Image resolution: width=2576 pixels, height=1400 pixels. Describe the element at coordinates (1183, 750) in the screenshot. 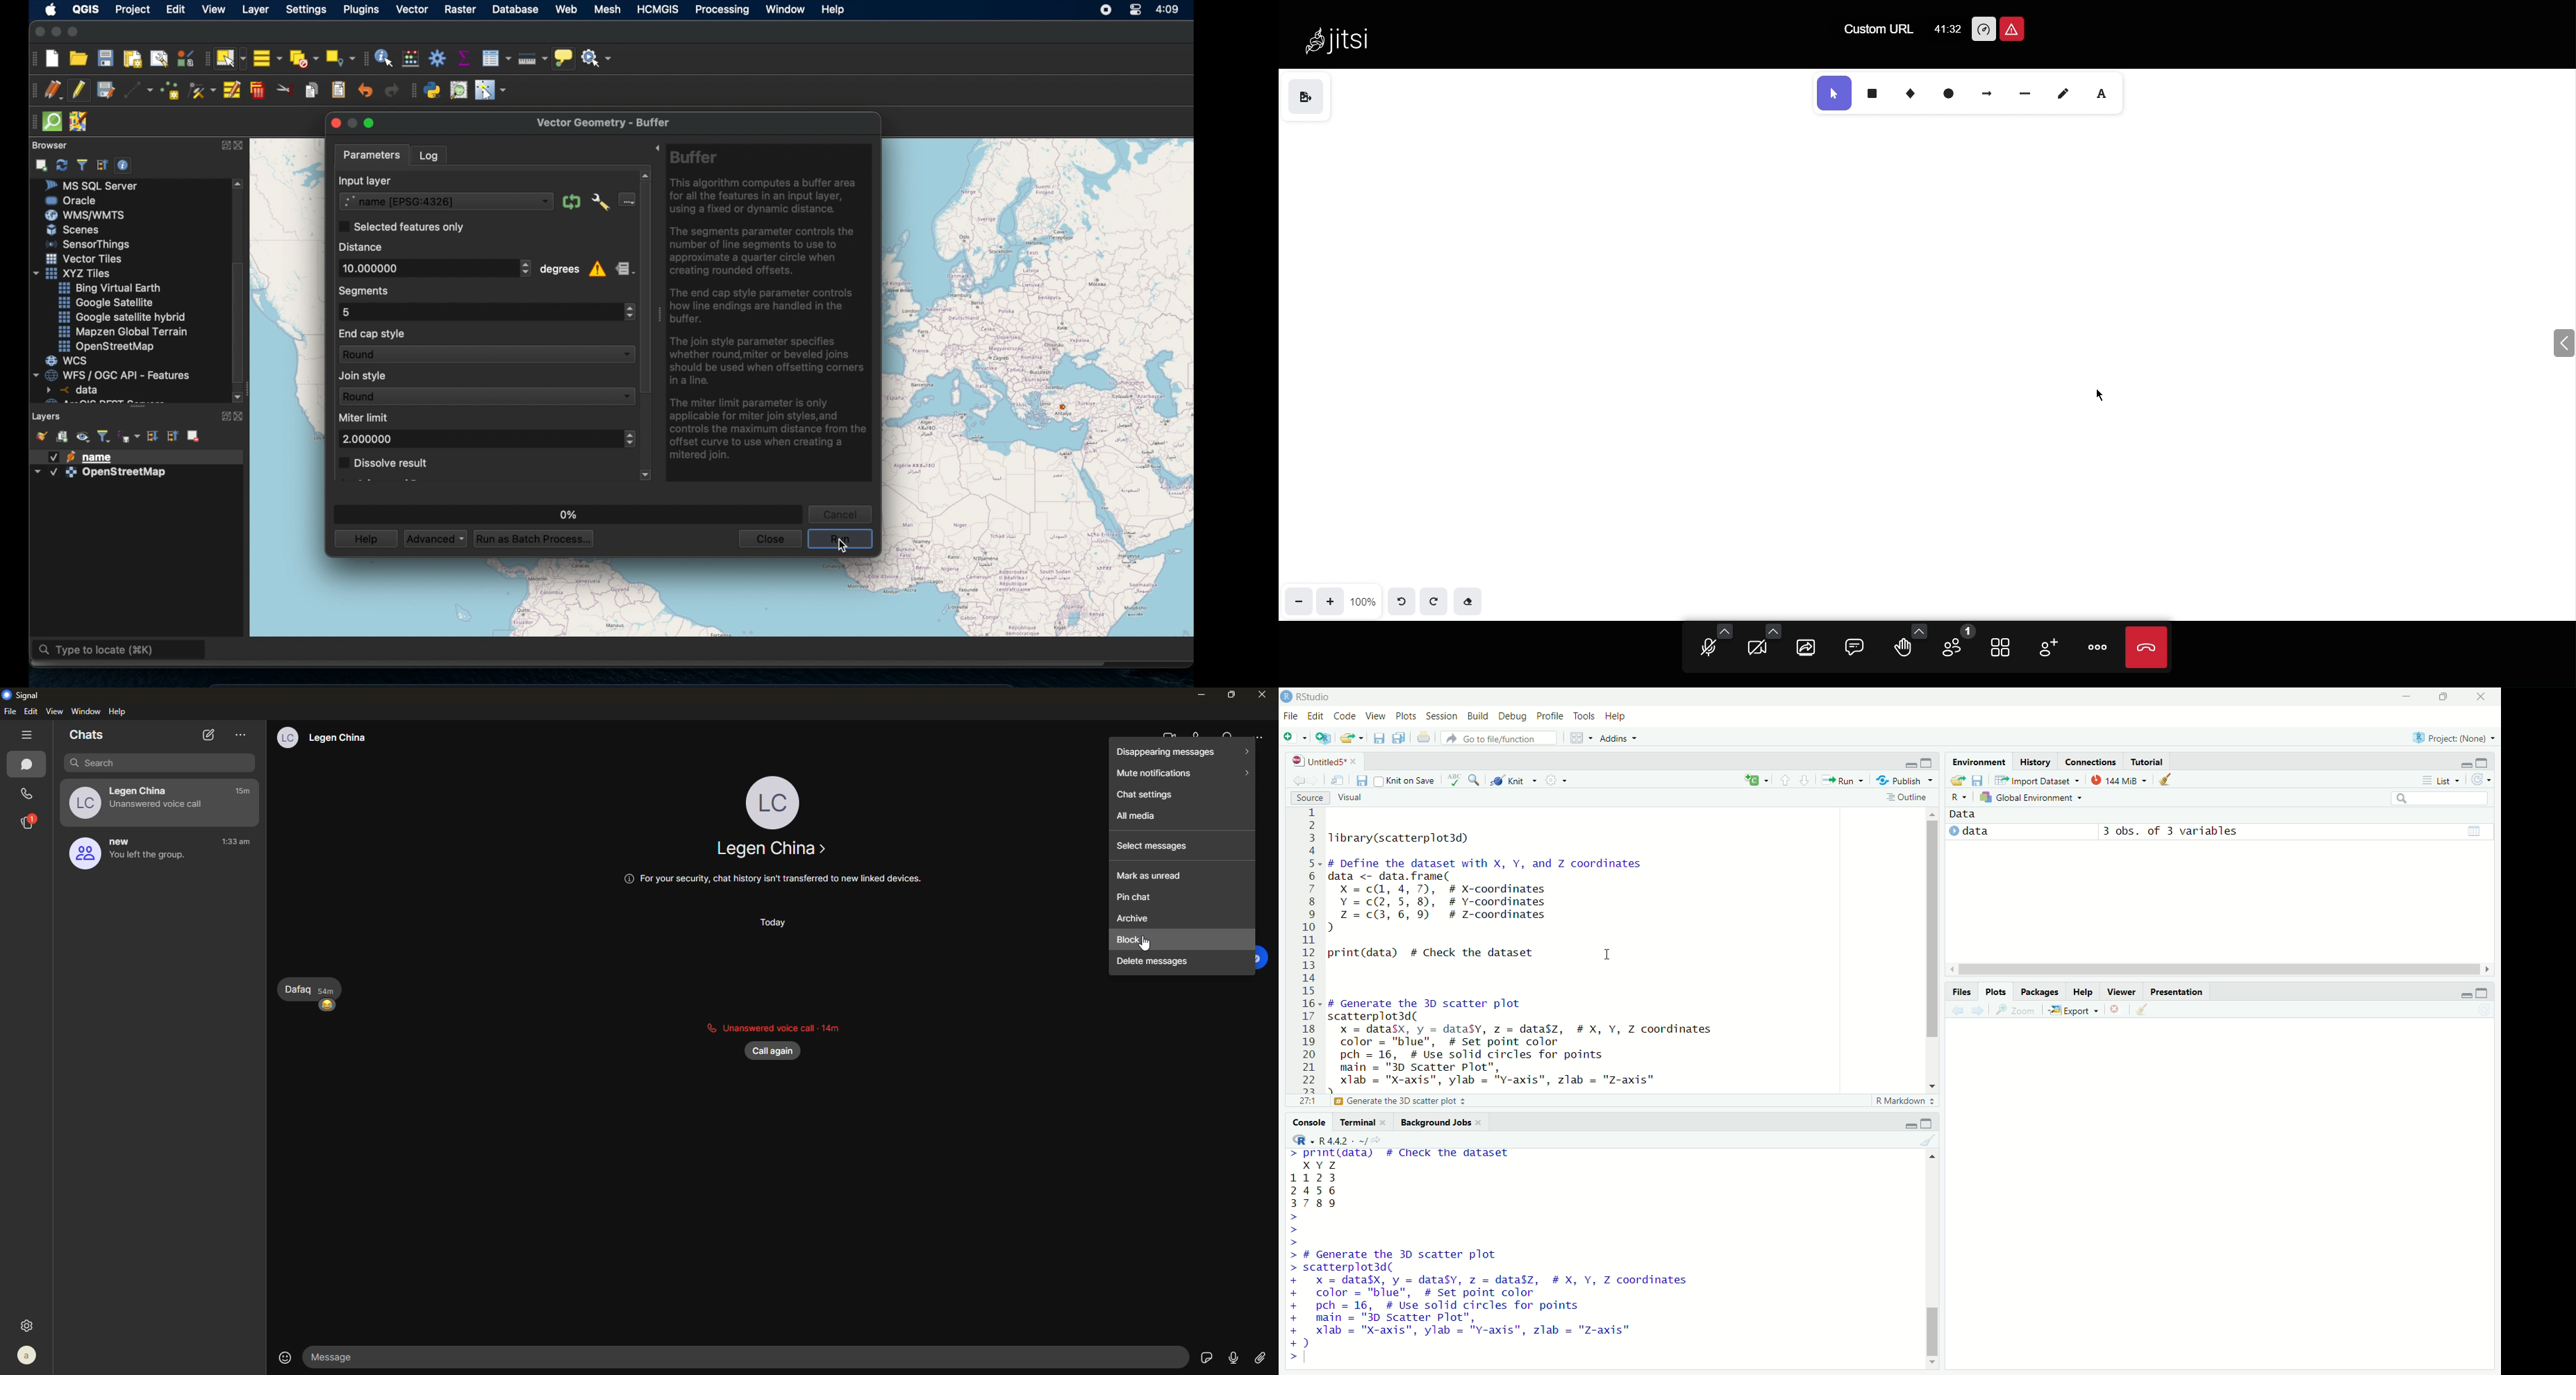

I see `disappearing messages` at that location.